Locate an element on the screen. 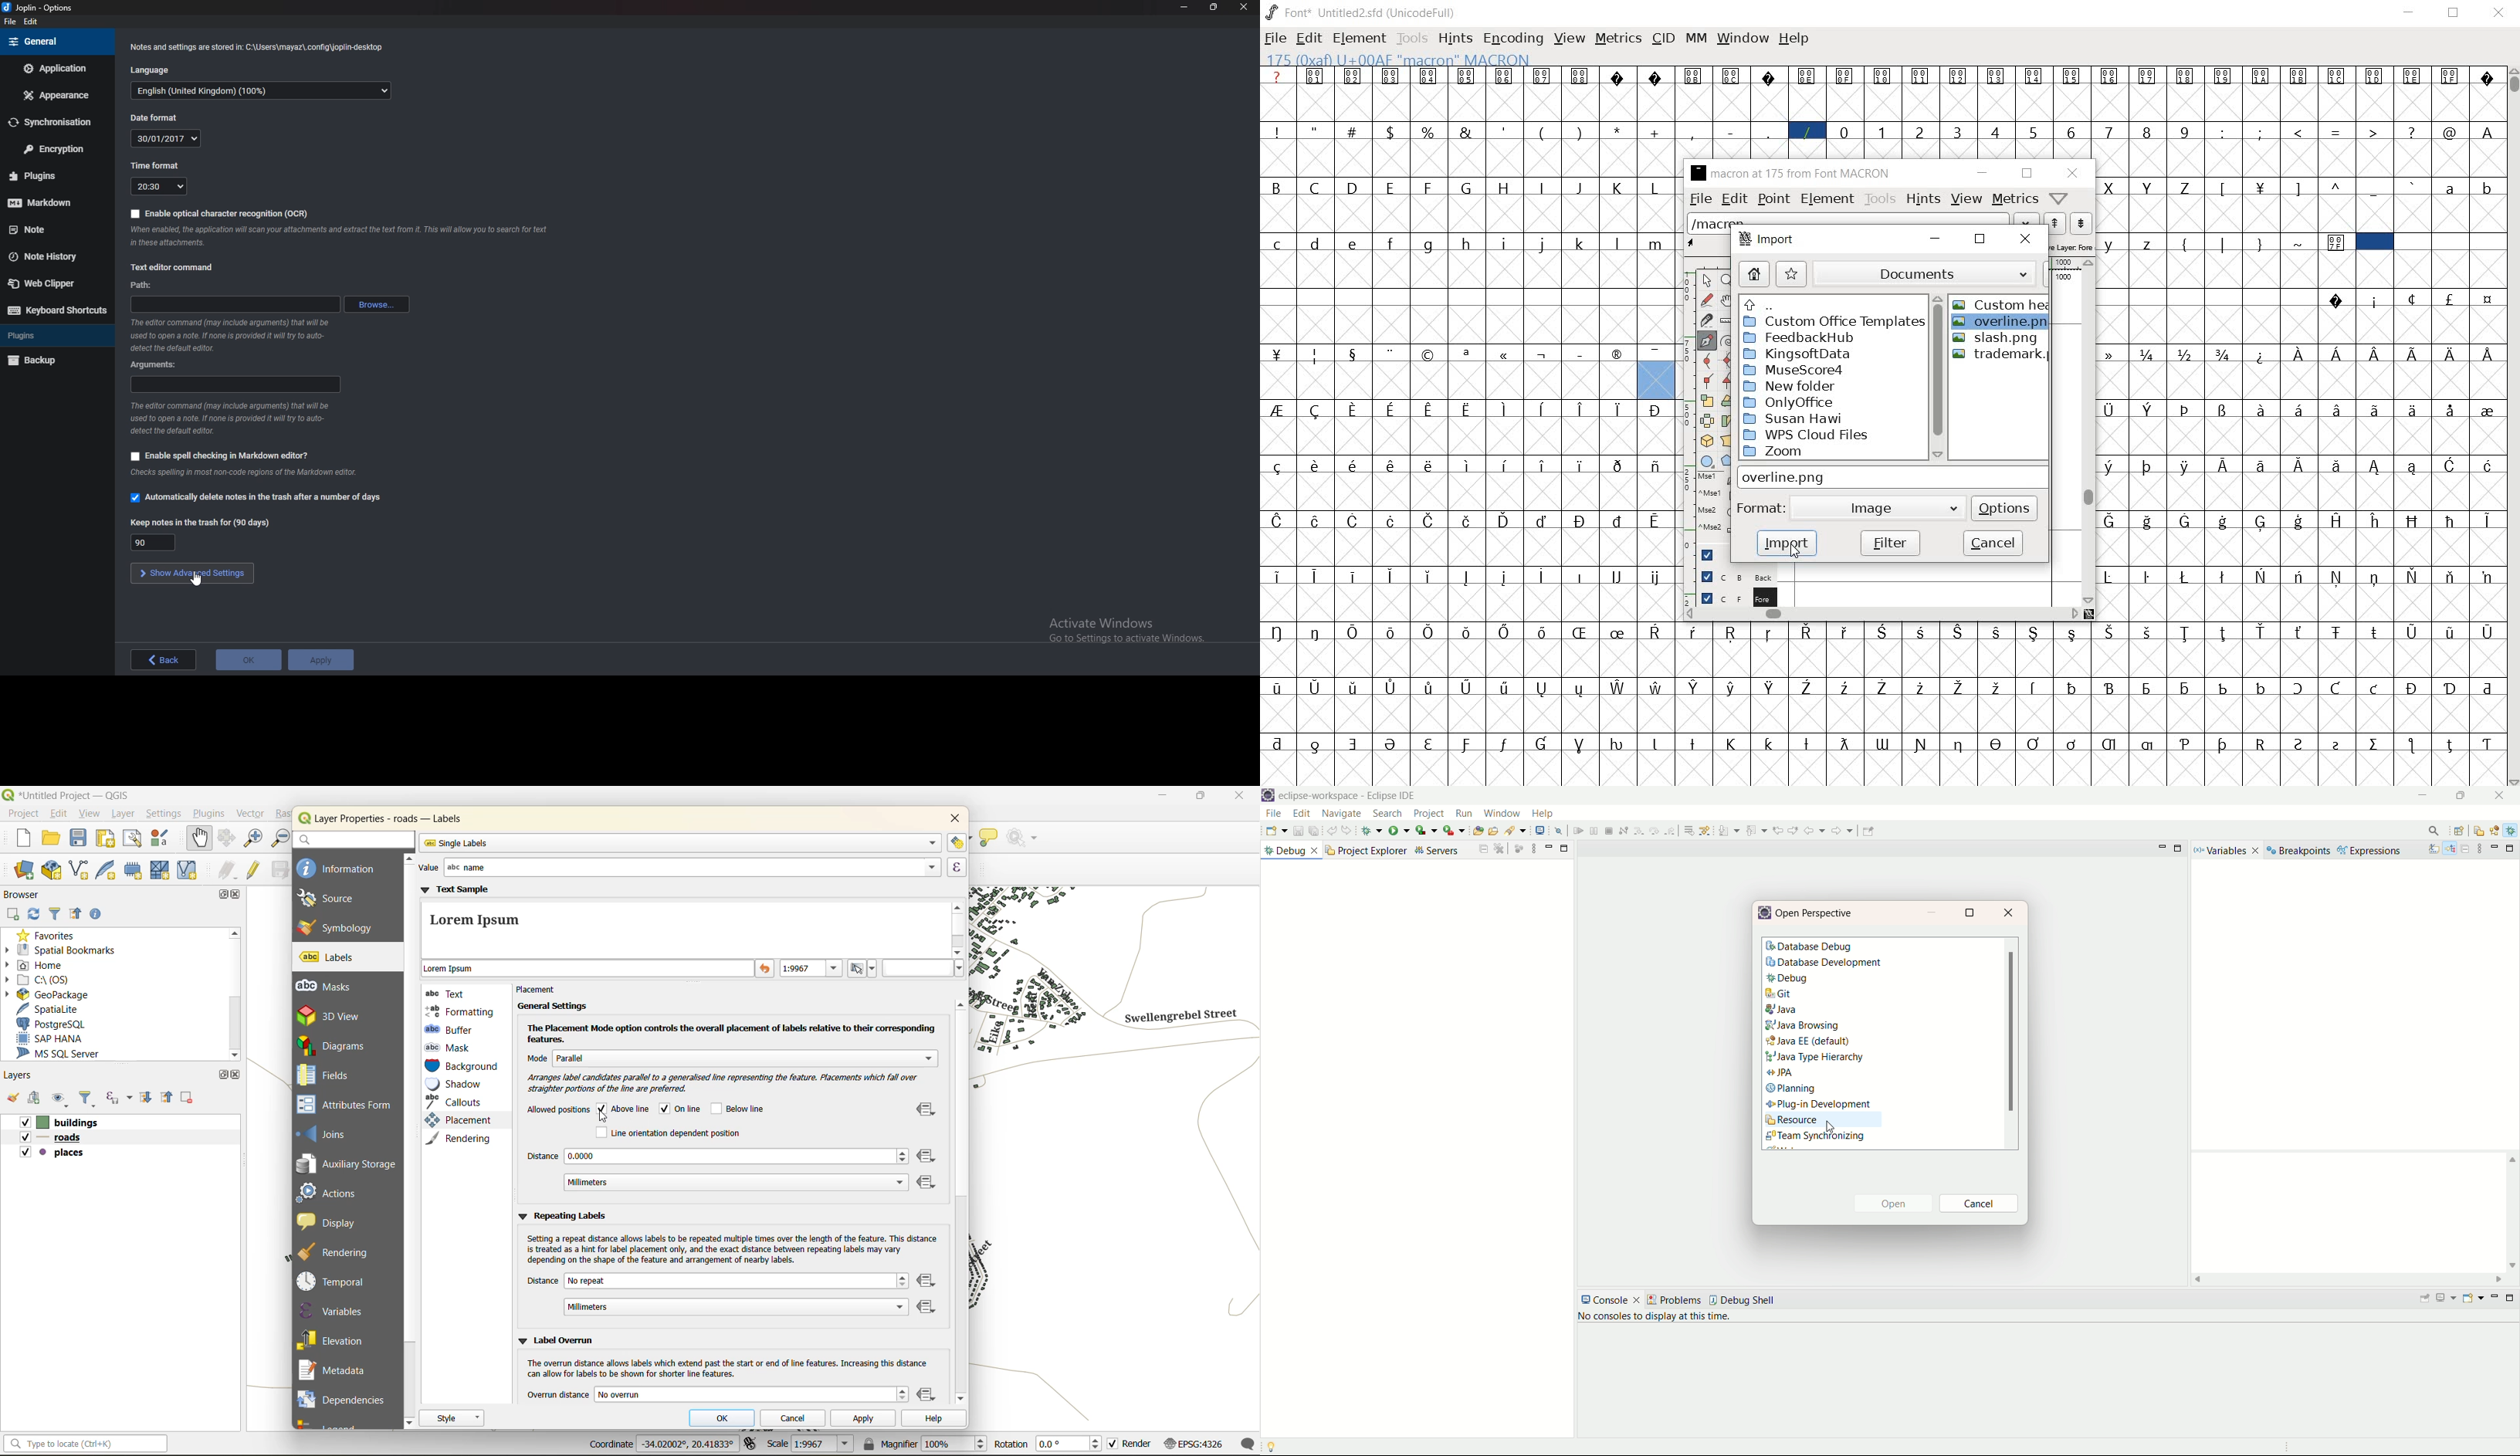 The image size is (2520, 1456). _ is located at coordinates (2375, 188).